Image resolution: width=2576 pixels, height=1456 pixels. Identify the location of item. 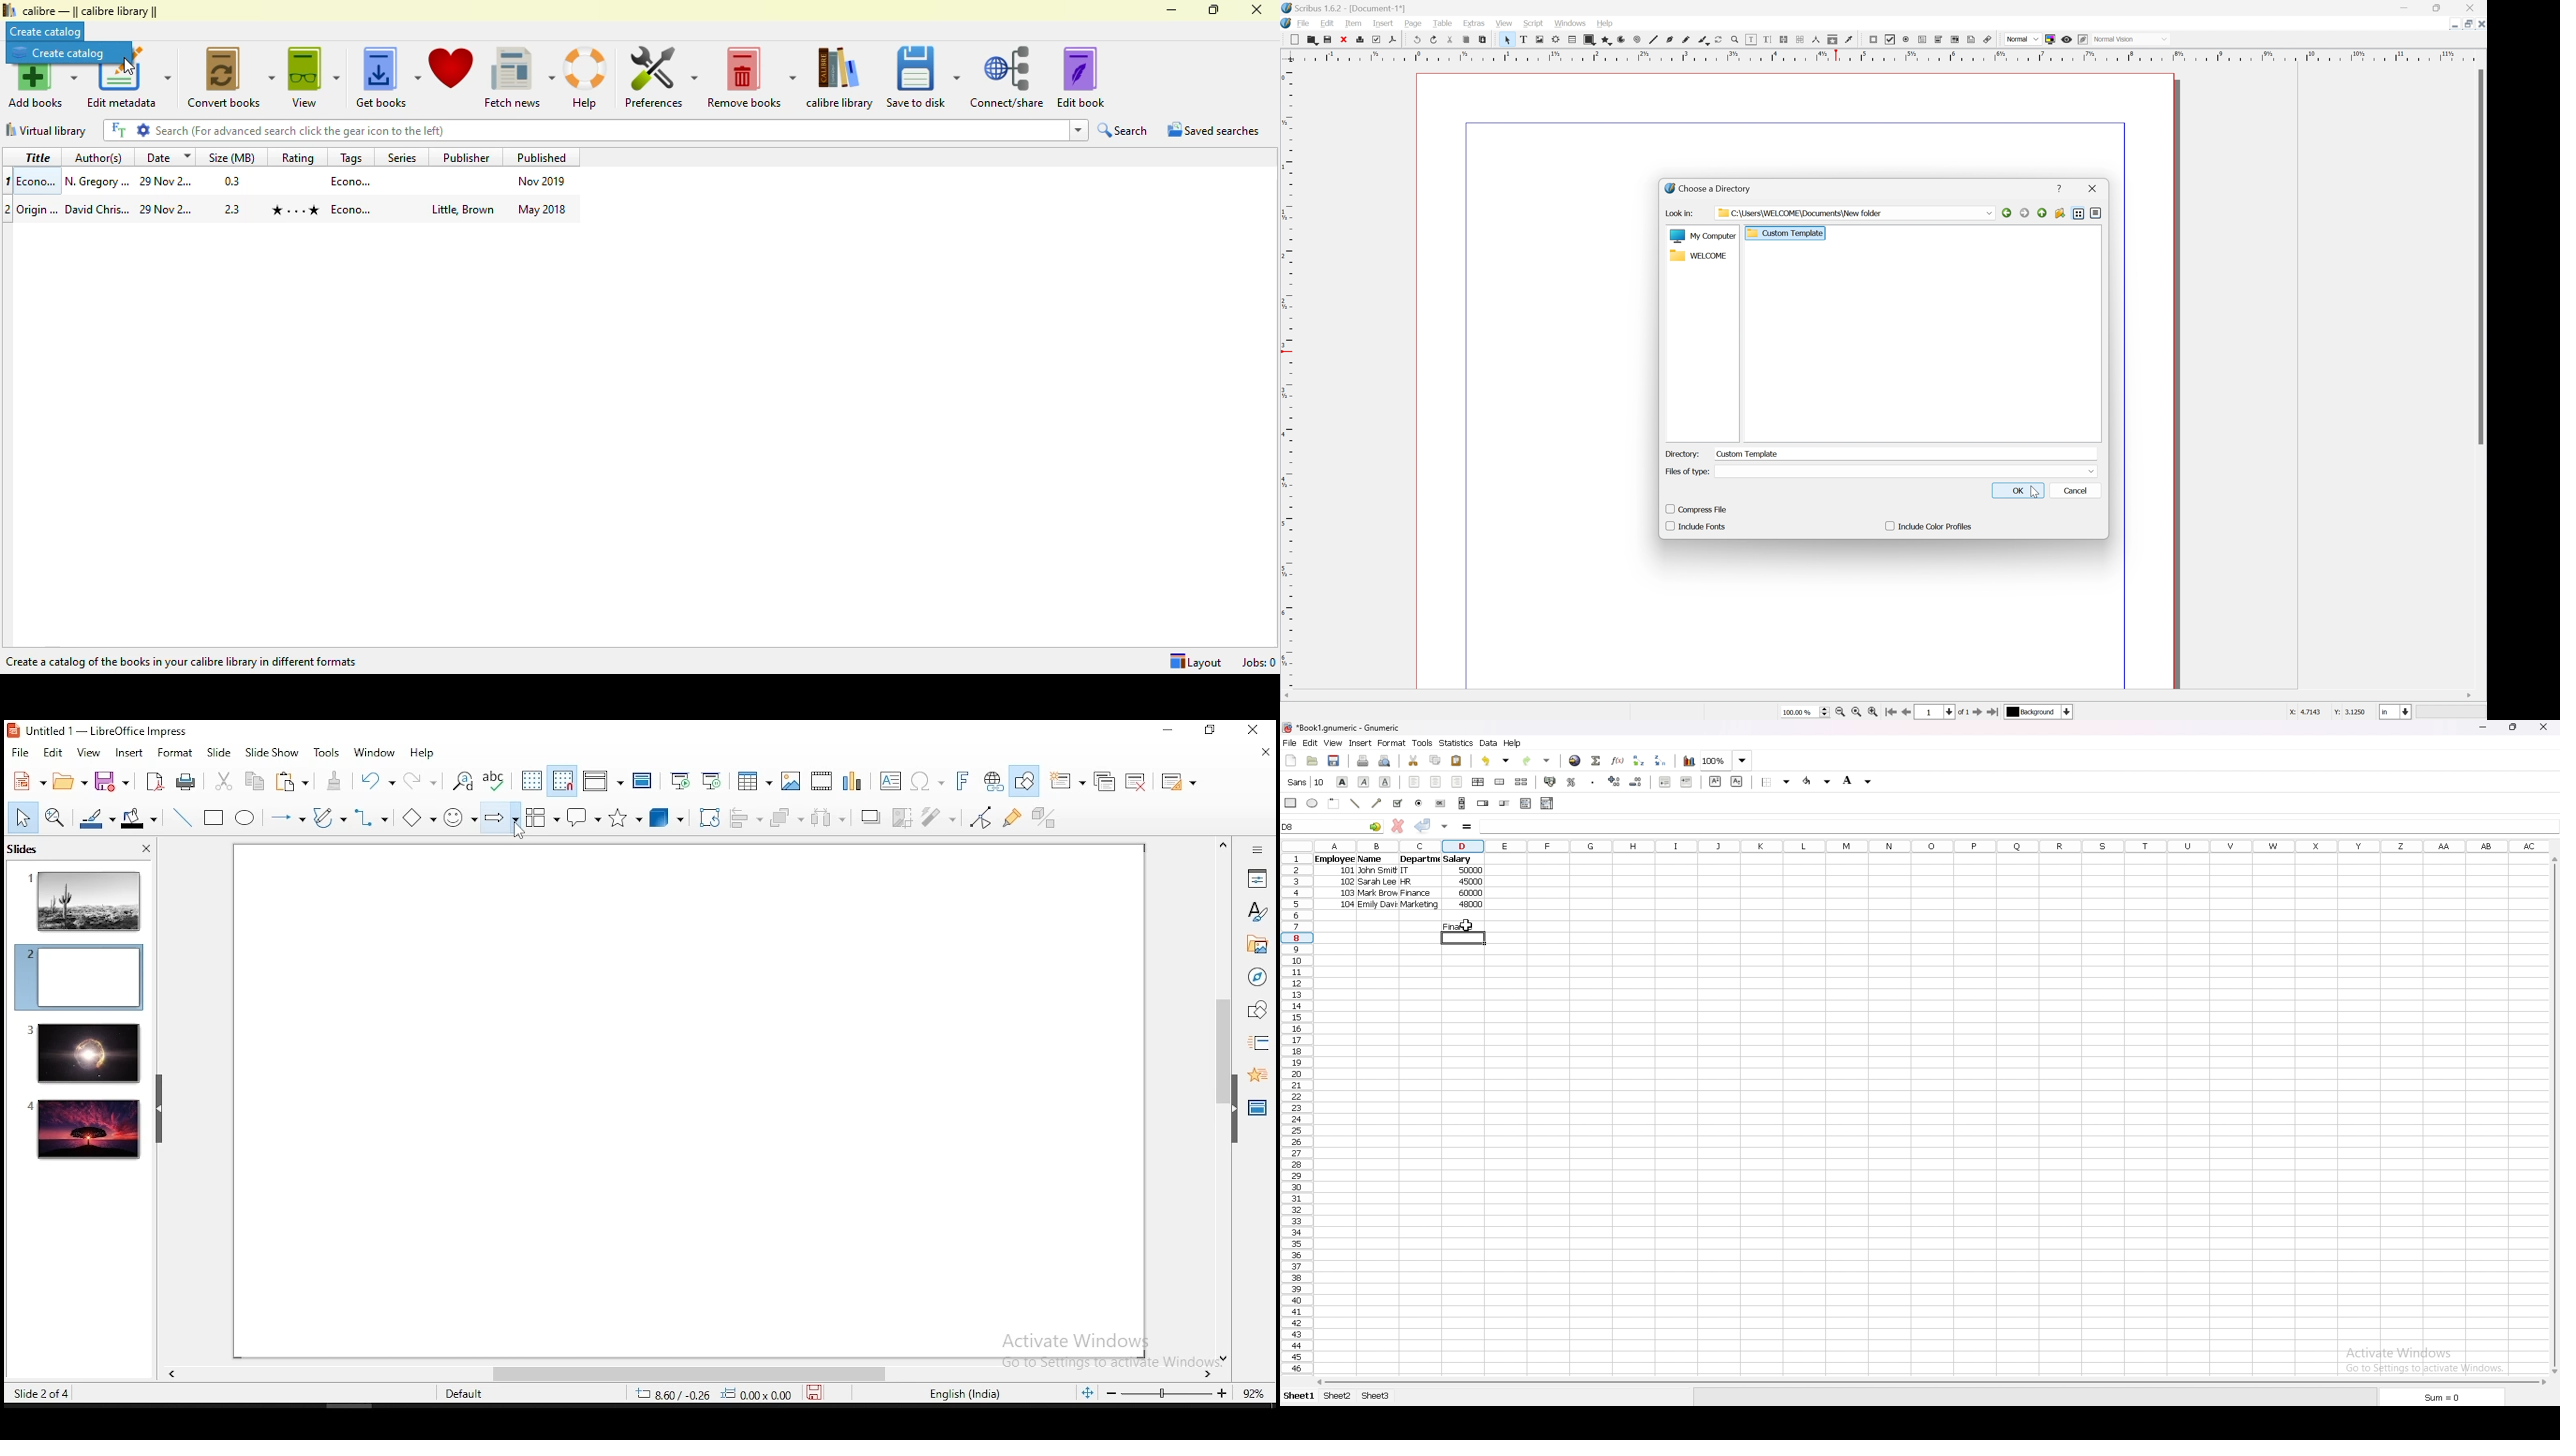
(1355, 23).